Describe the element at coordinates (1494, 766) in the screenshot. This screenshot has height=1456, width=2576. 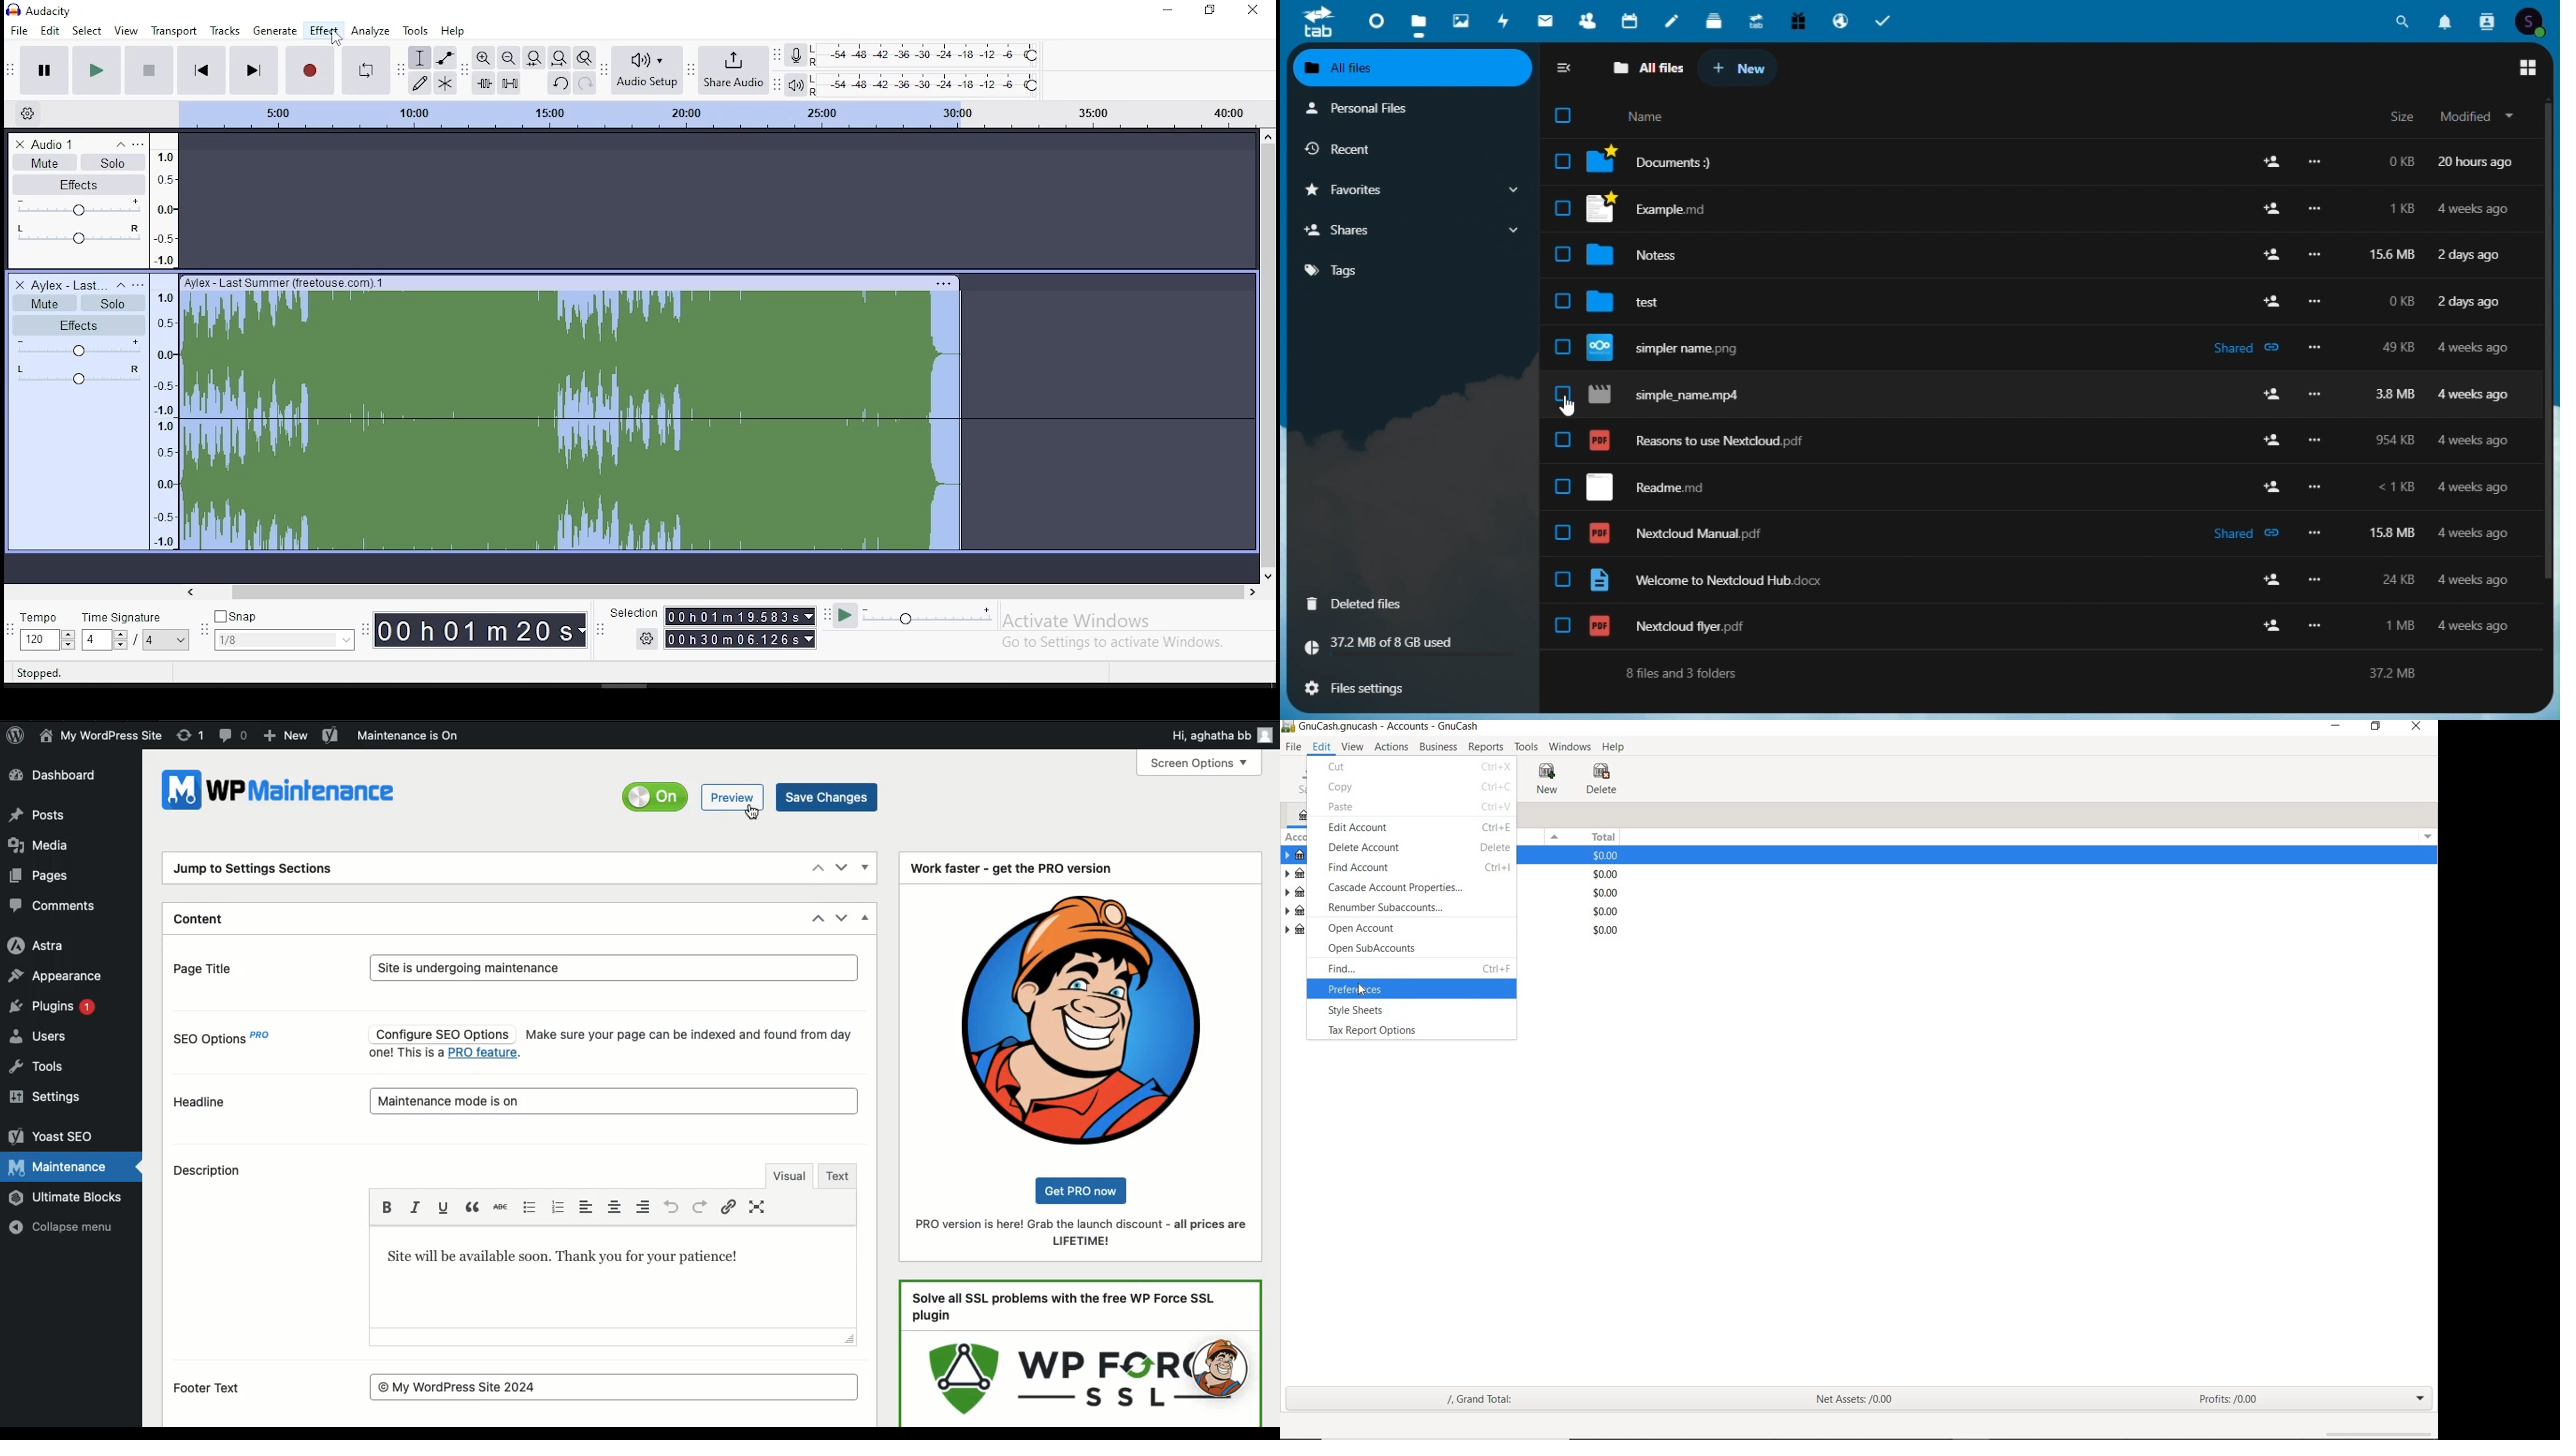
I see `` at that location.